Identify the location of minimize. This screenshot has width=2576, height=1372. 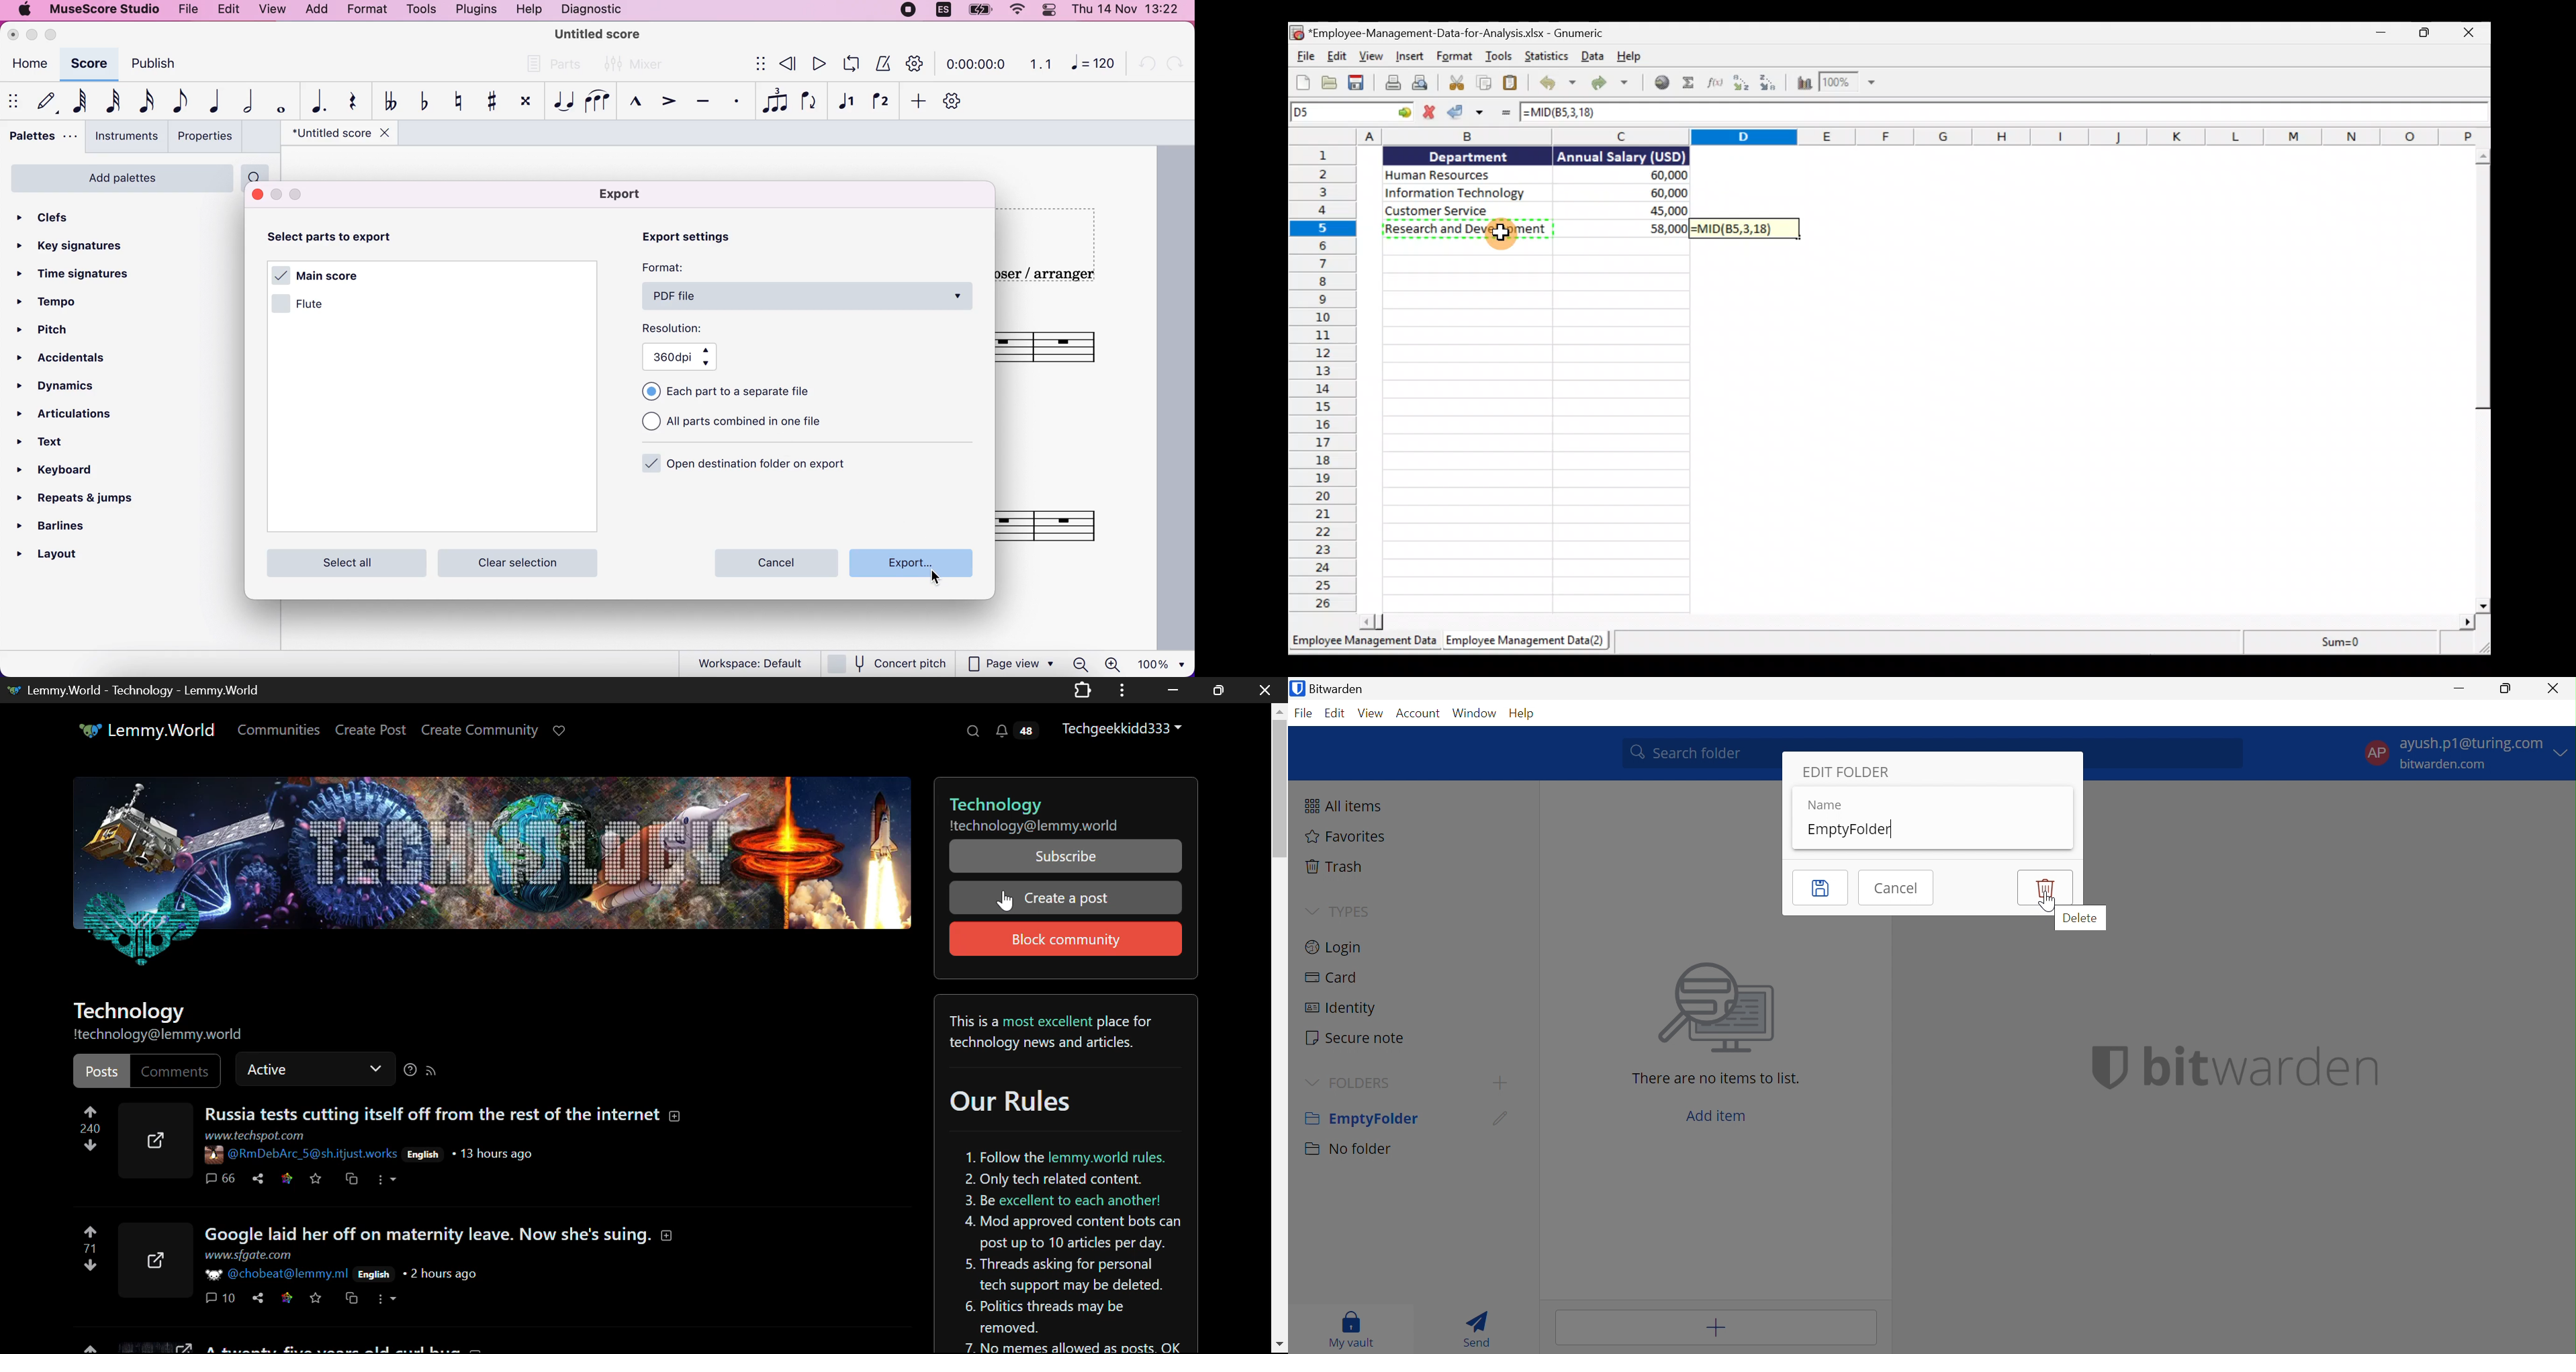
(276, 194).